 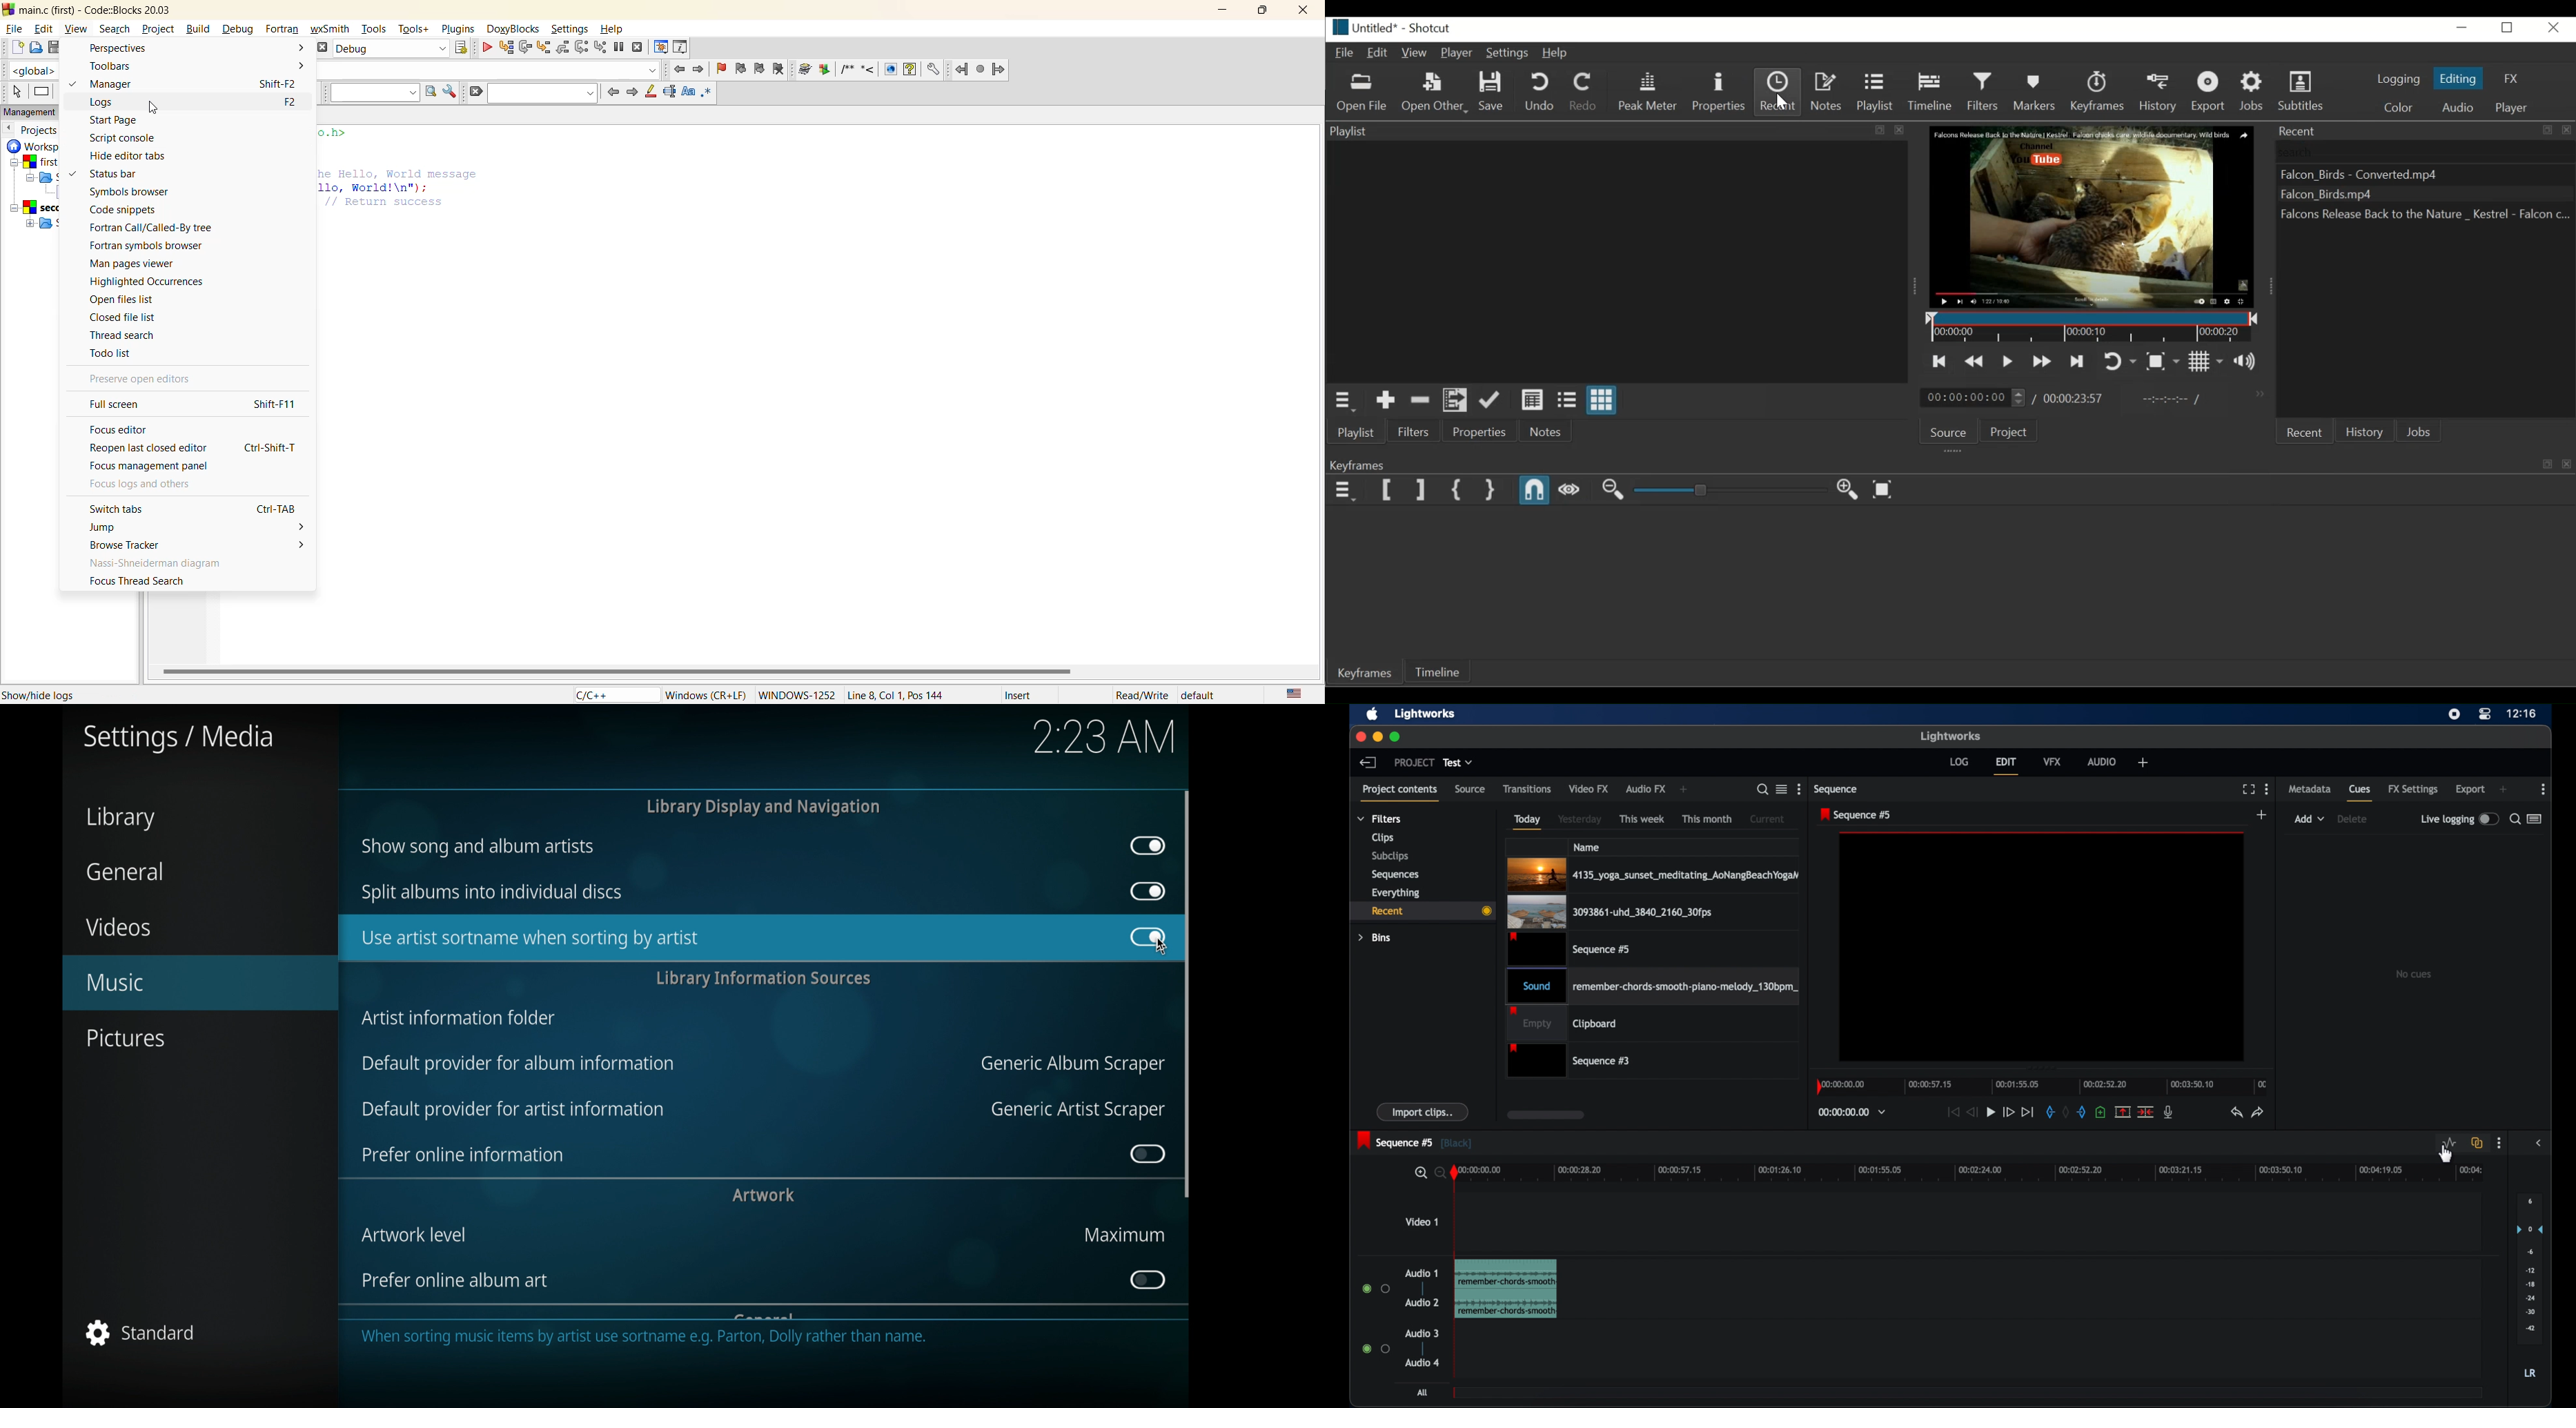 What do you see at coordinates (1264, 10) in the screenshot?
I see `maximize` at bounding box center [1264, 10].